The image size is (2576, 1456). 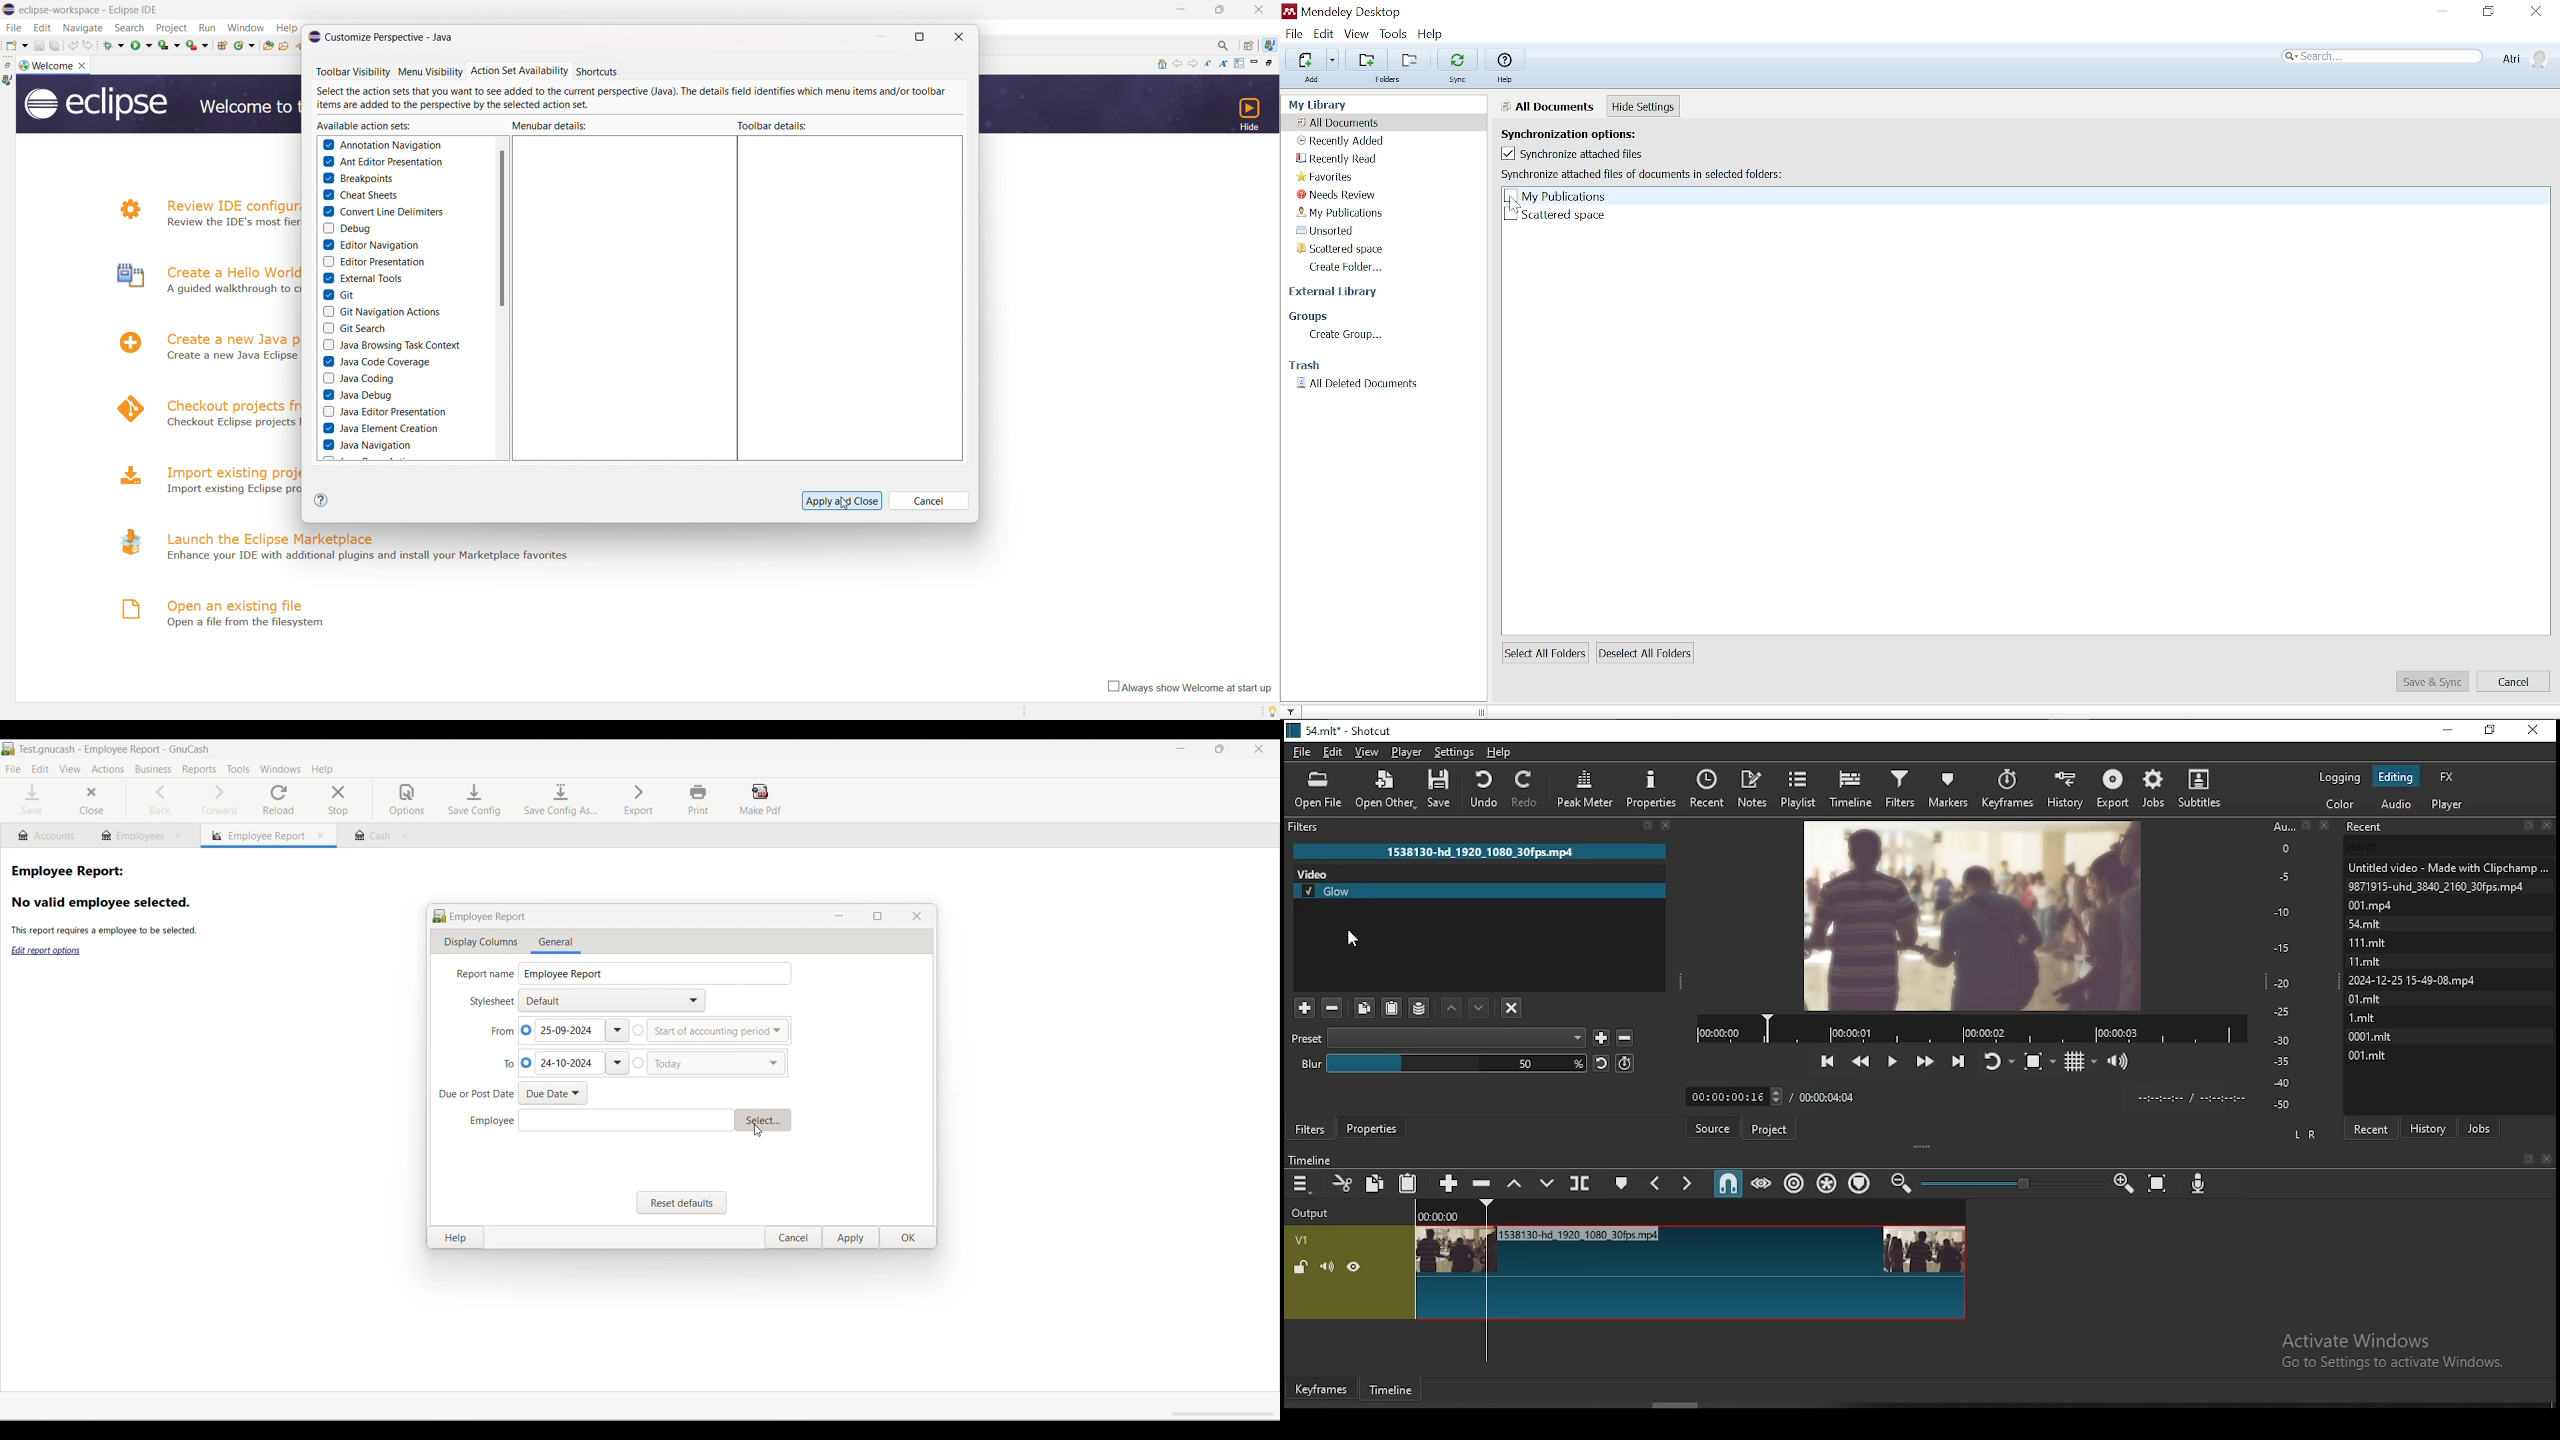 What do you see at coordinates (1903, 1184) in the screenshot?
I see `zoom timeline in` at bounding box center [1903, 1184].